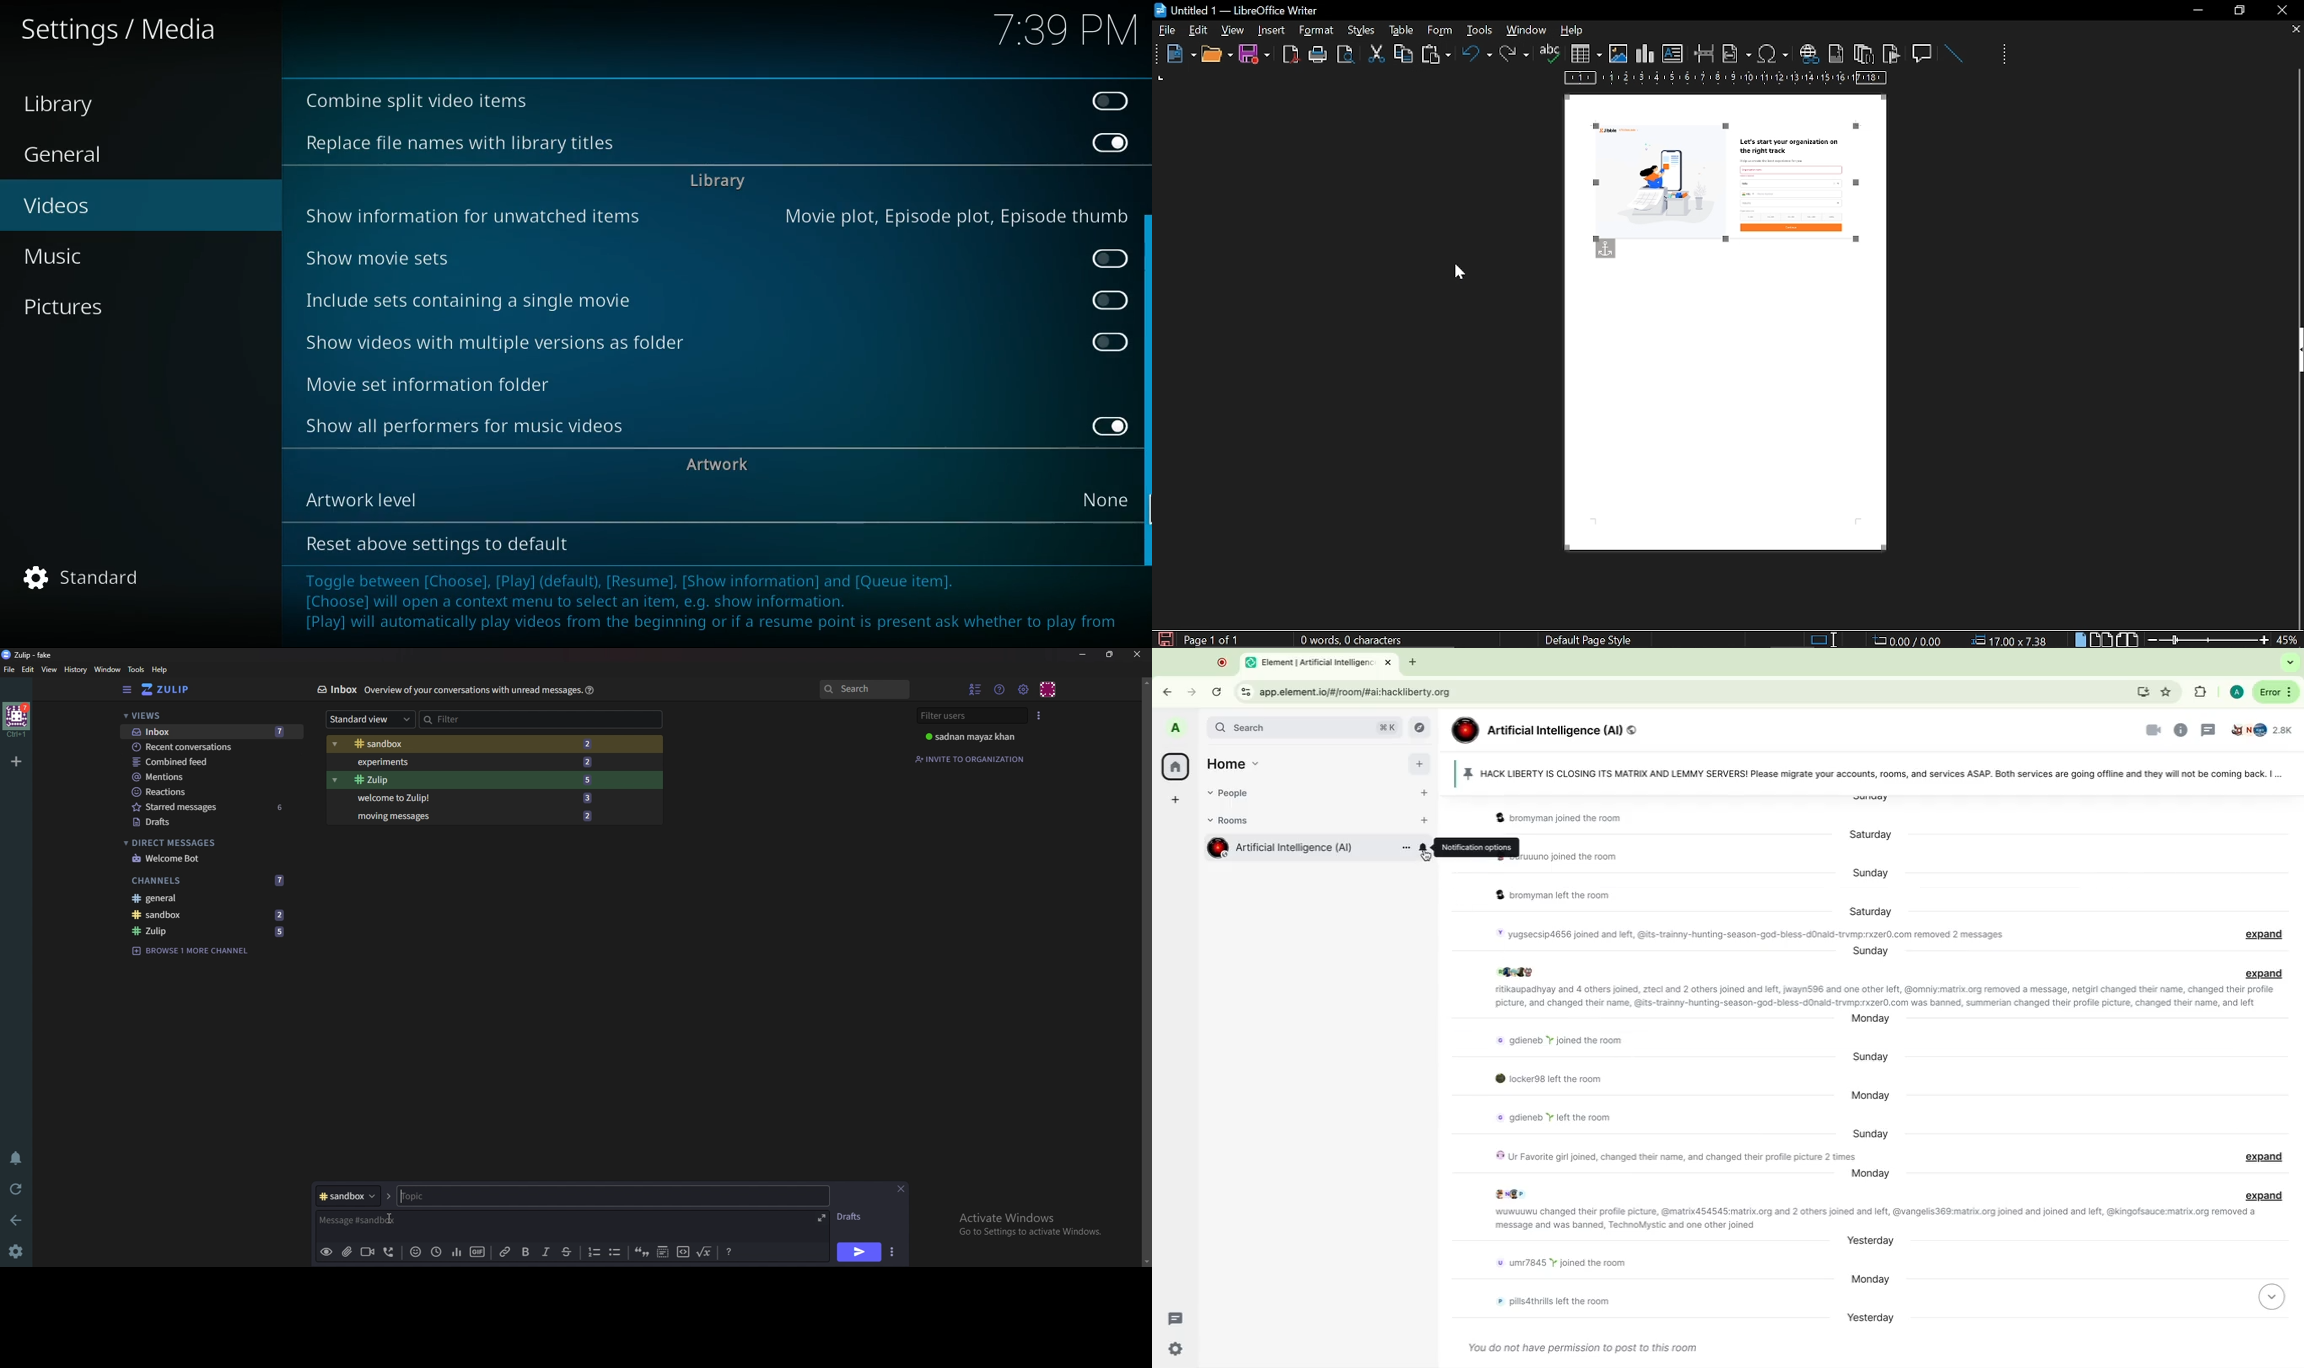 The image size is (2324, 1372). What do you see at coordinates (1527, 30) in the screenshot?
I see `window` at bounding box center [1527, 30].